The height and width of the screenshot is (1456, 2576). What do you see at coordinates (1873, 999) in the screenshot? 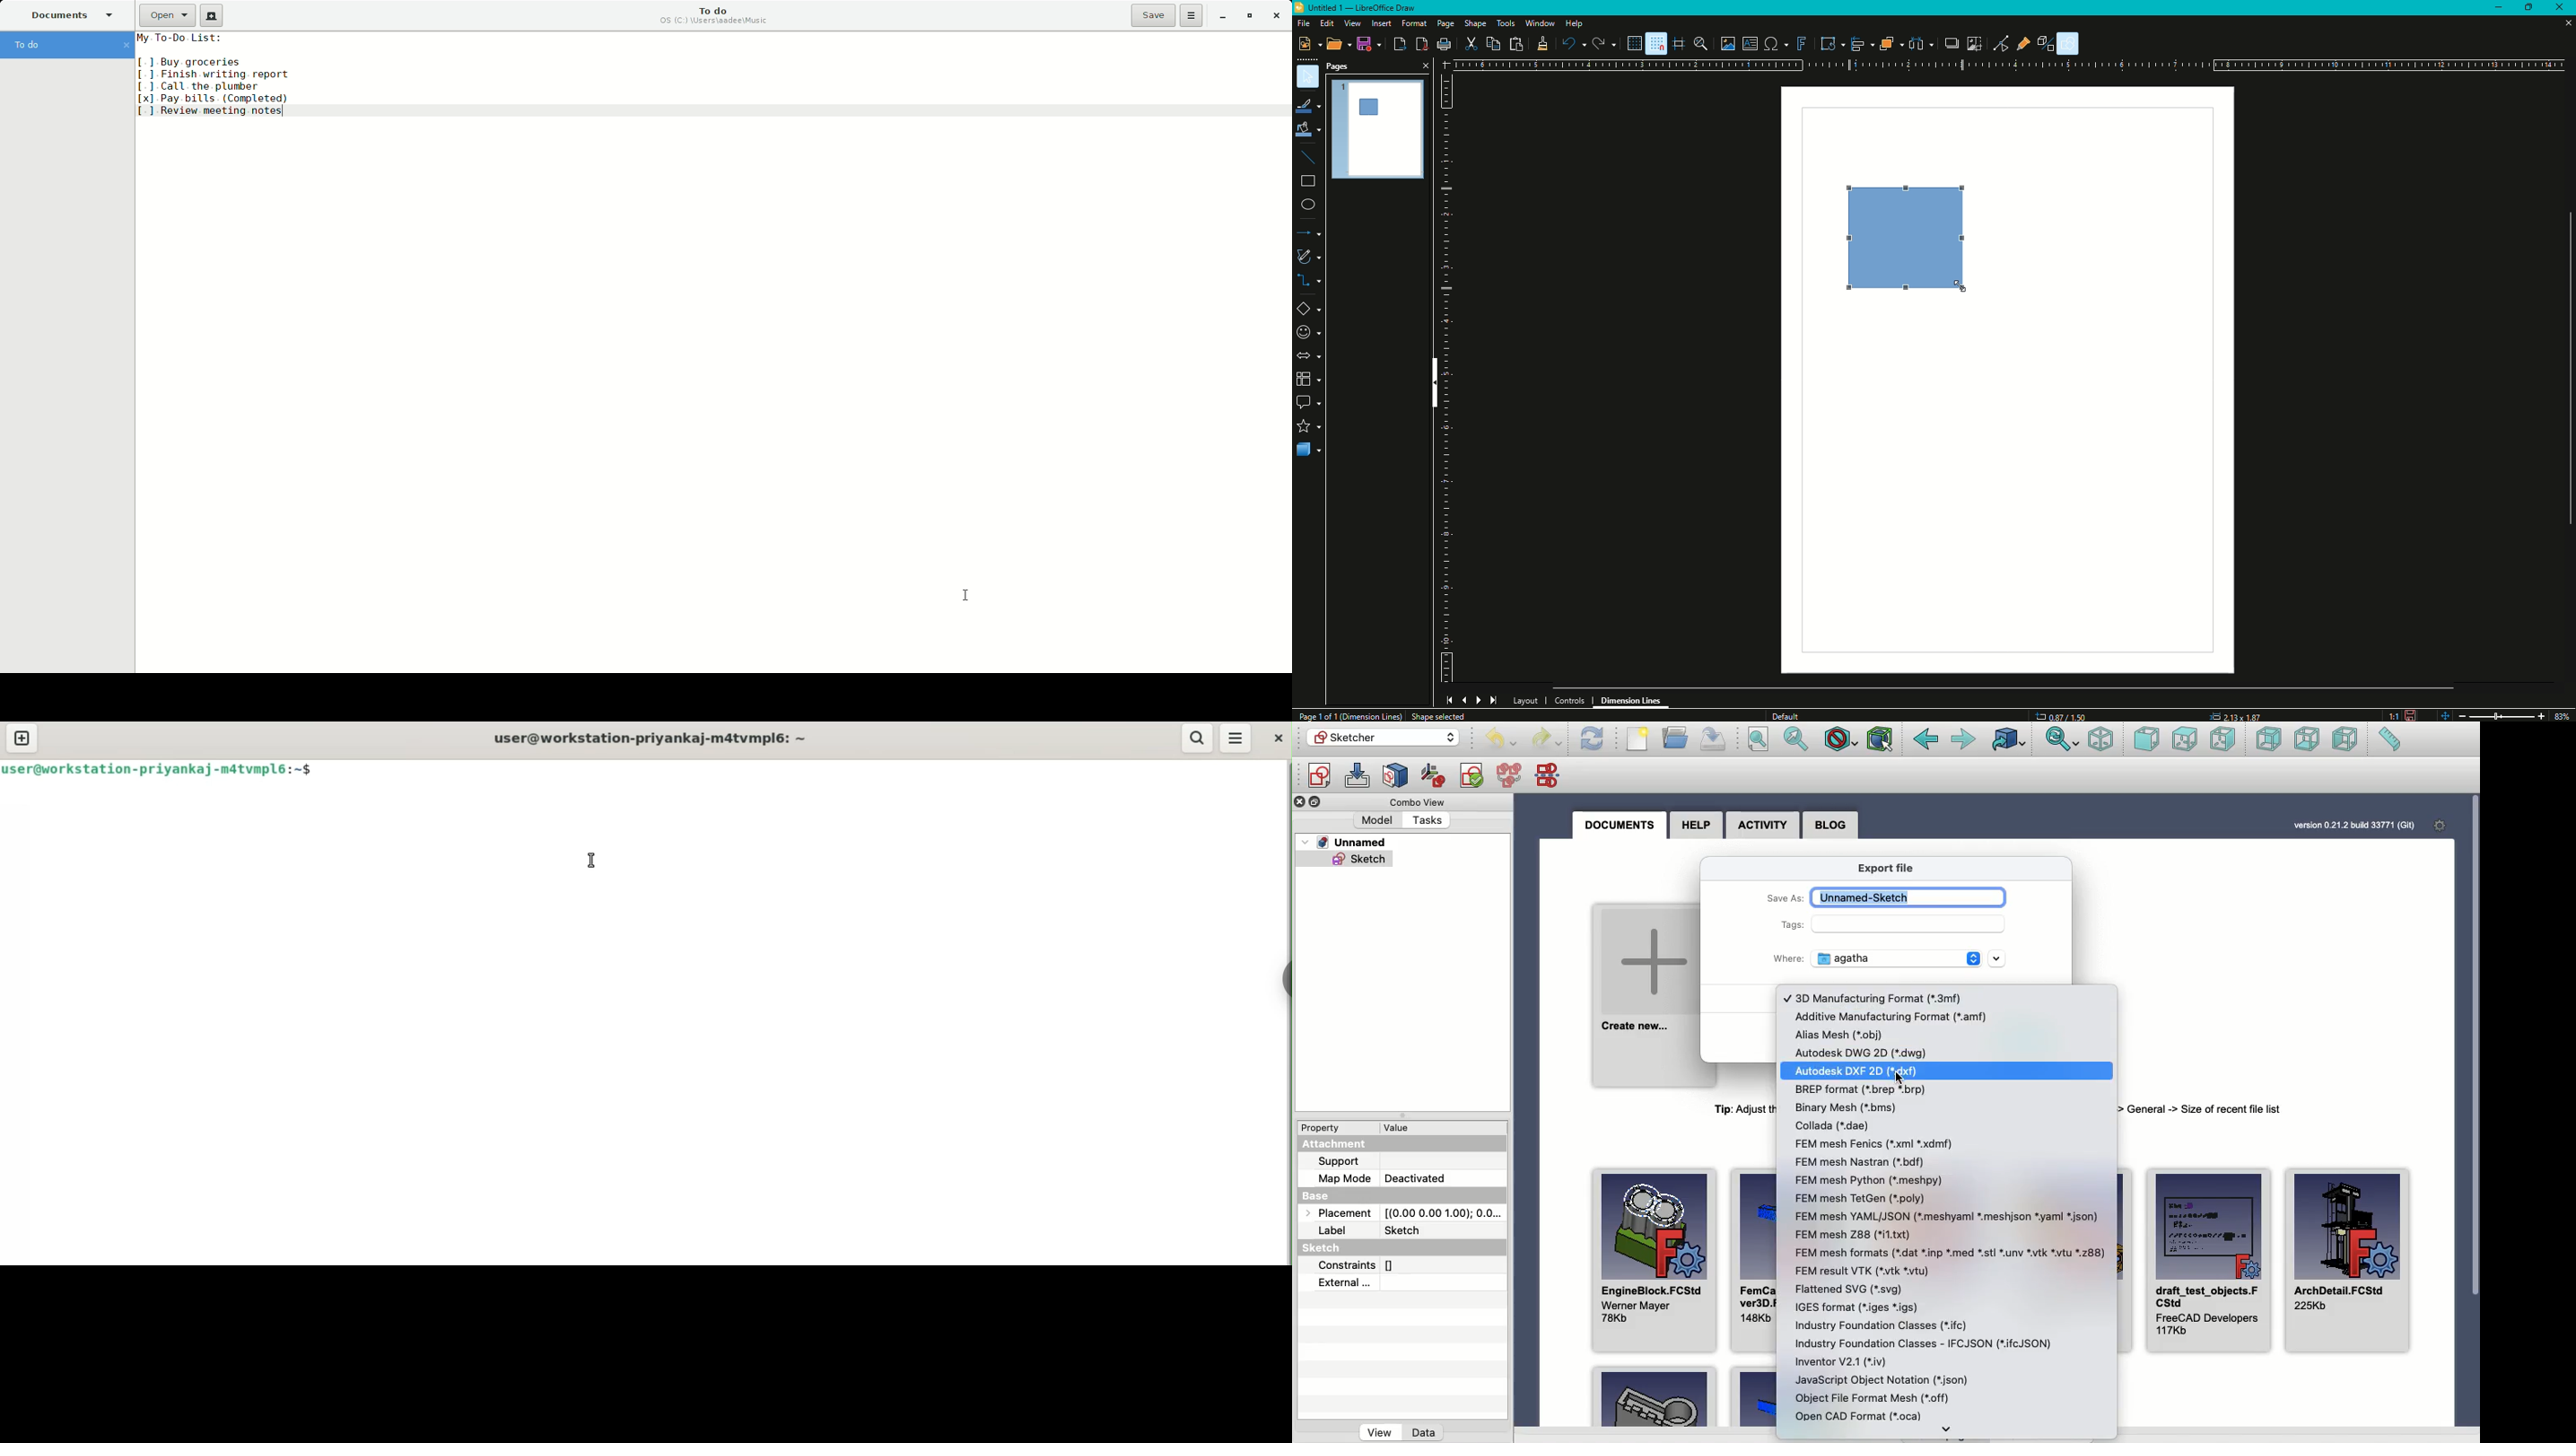
I see `3D manufacturing format` at bounding box center [1873, 999].